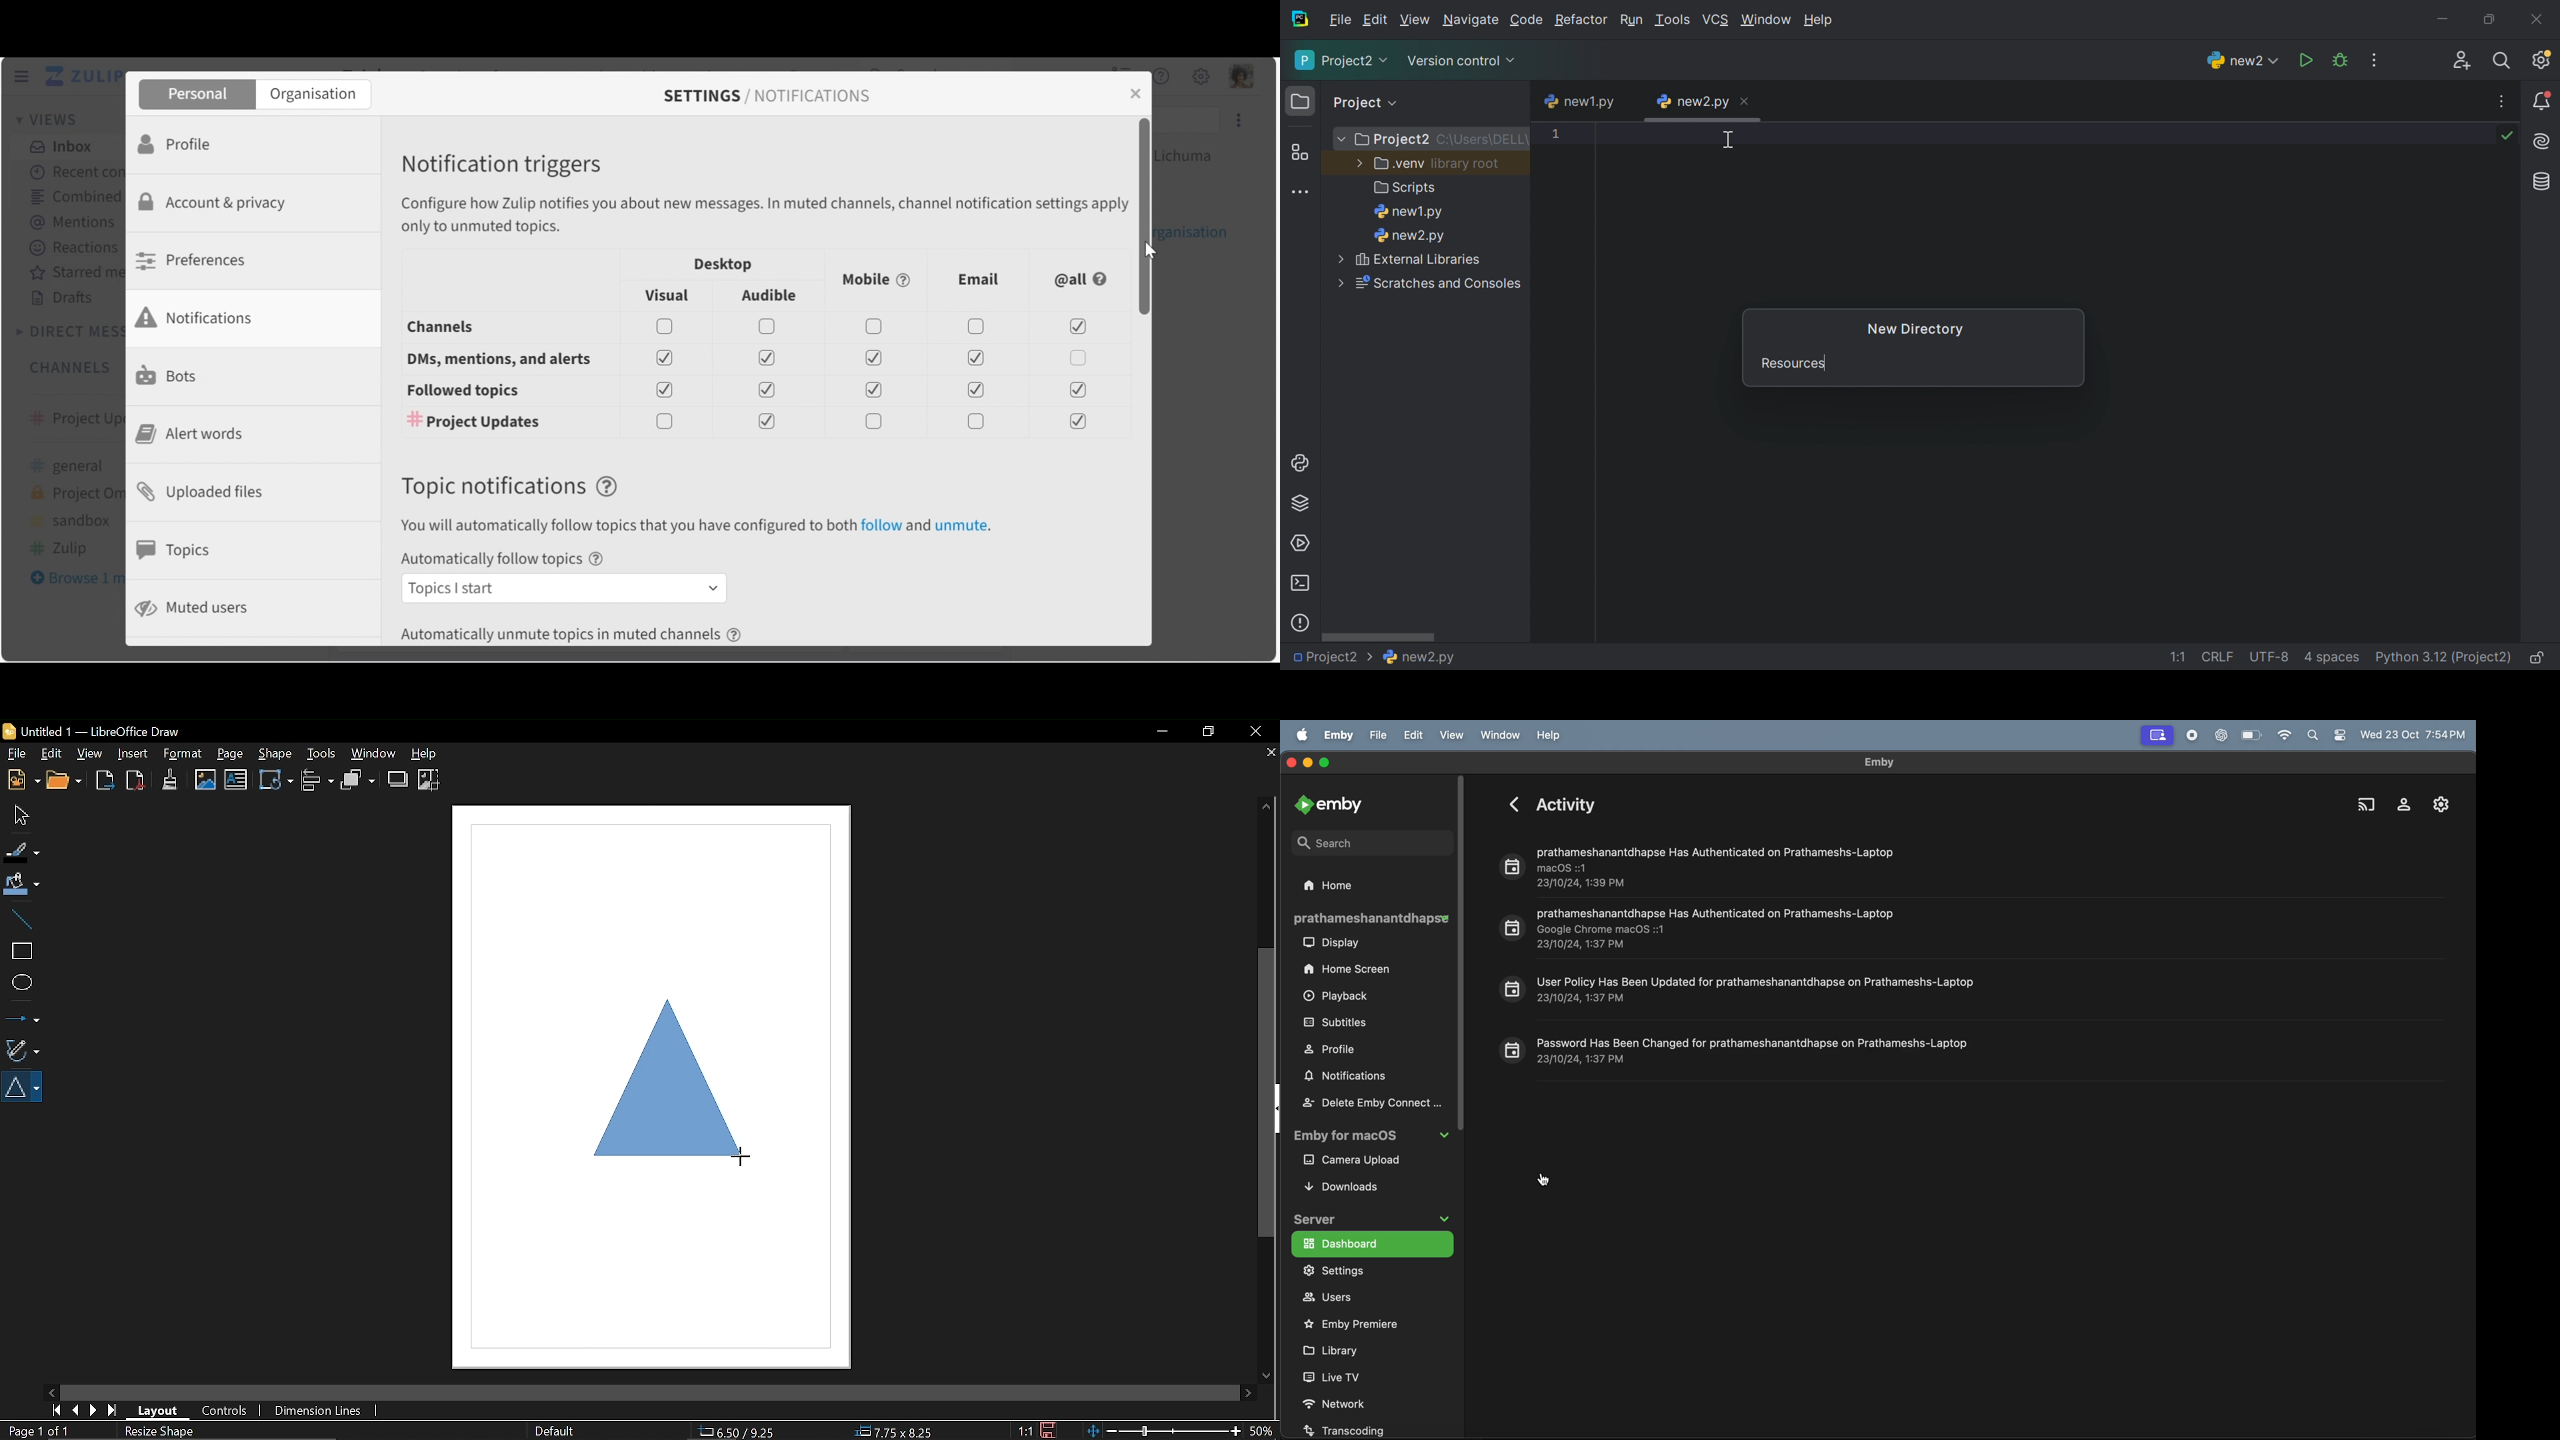 The width and height of the screenshot is (2576, 1456). I want to click on display, so click(1335, 944).